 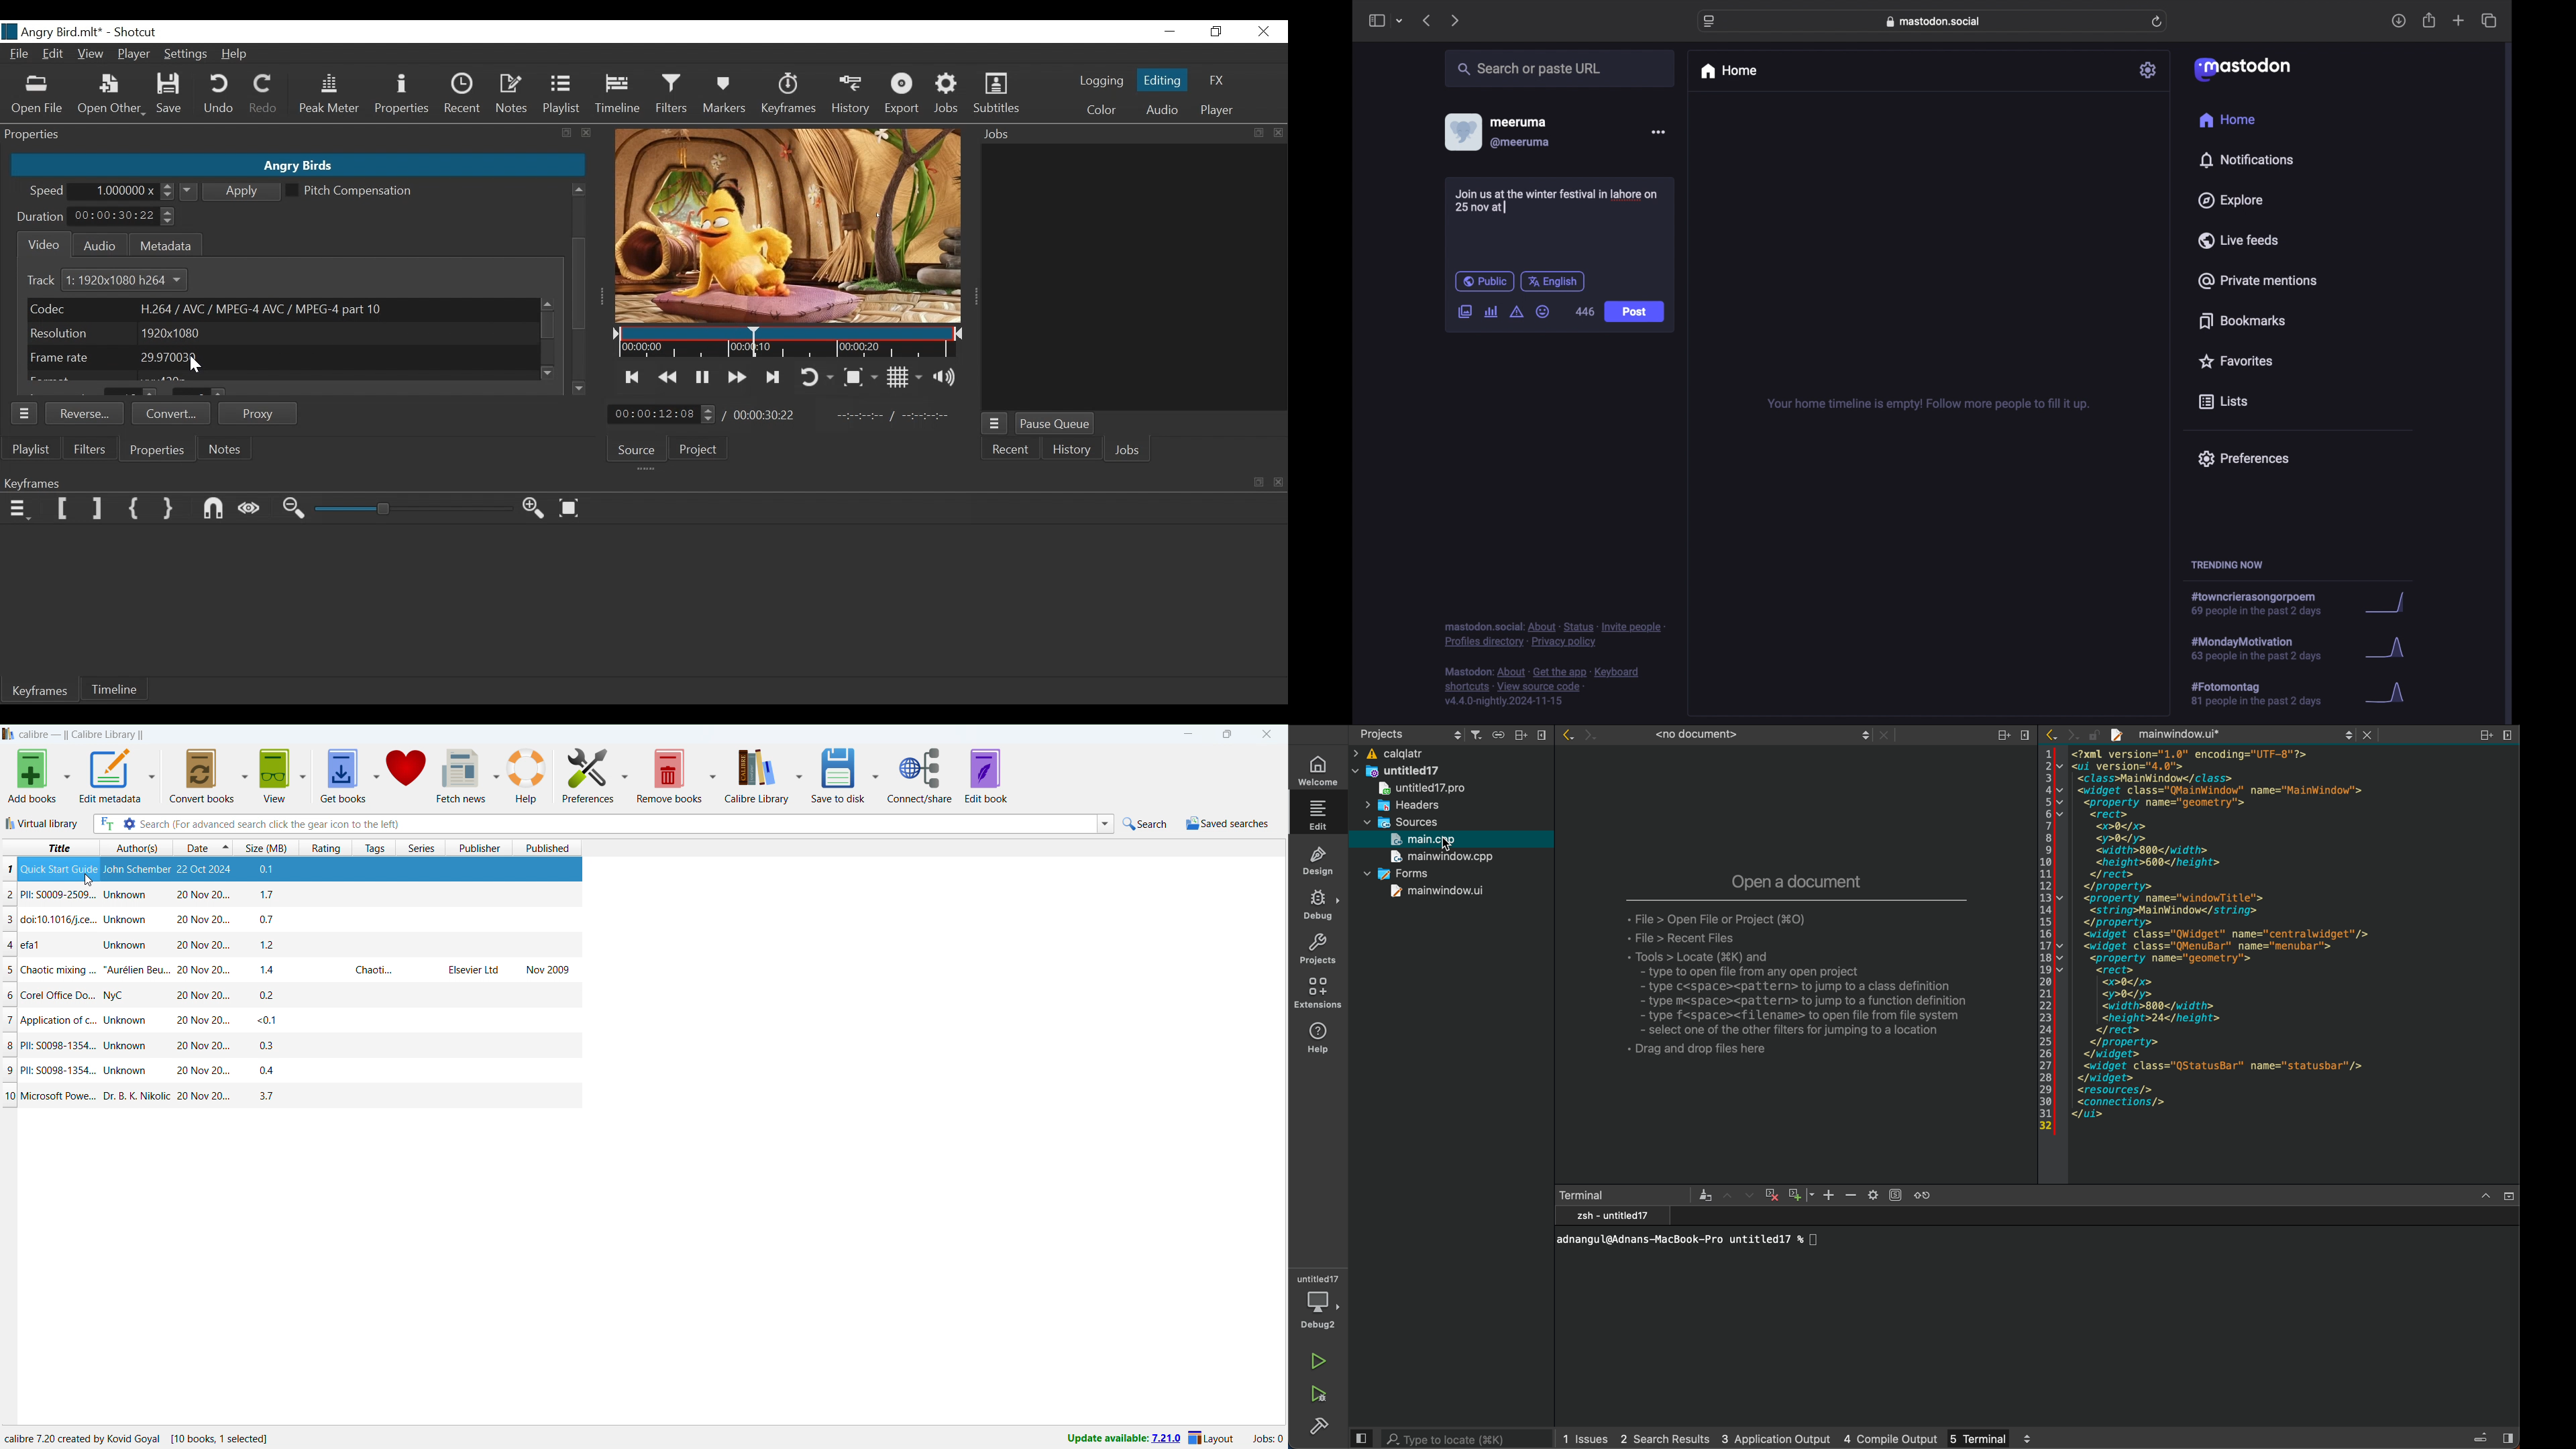 What do you see at coordinates (1884, 1195) in the screenshot?
I see `setting` at bounding box center [1884, 1195].